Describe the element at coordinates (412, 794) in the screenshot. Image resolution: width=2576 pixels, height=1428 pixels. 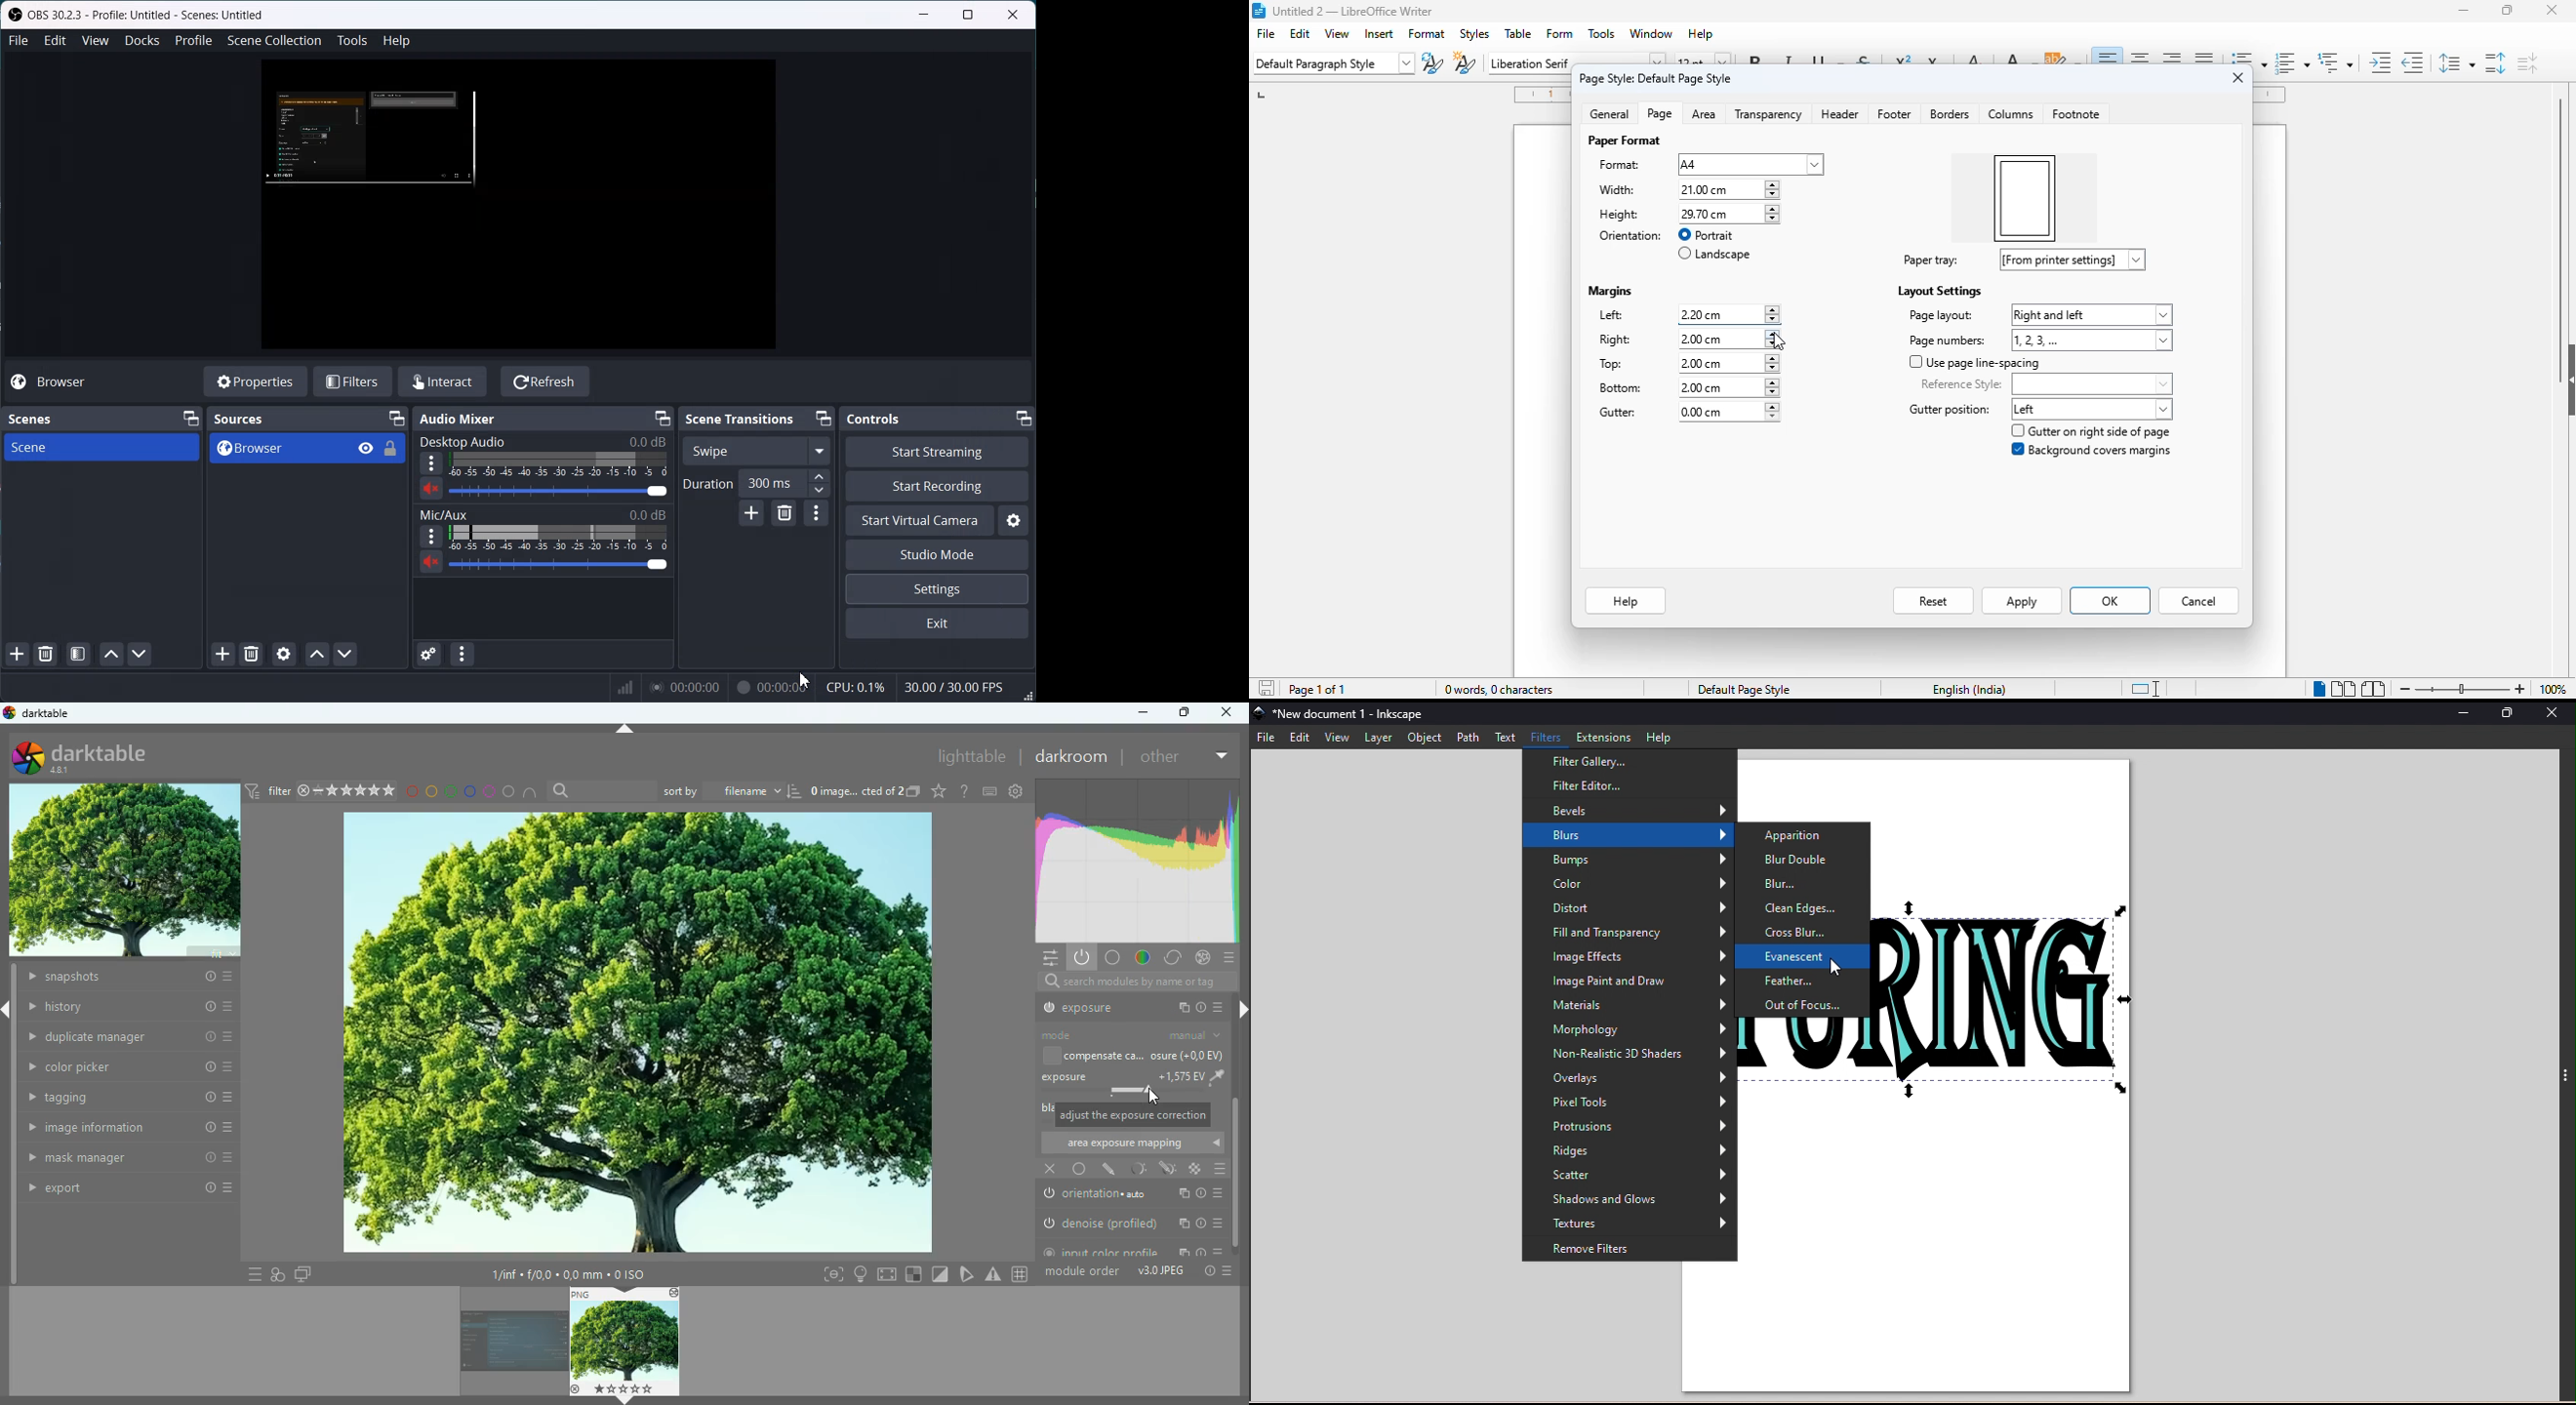
I see `red` at that location.